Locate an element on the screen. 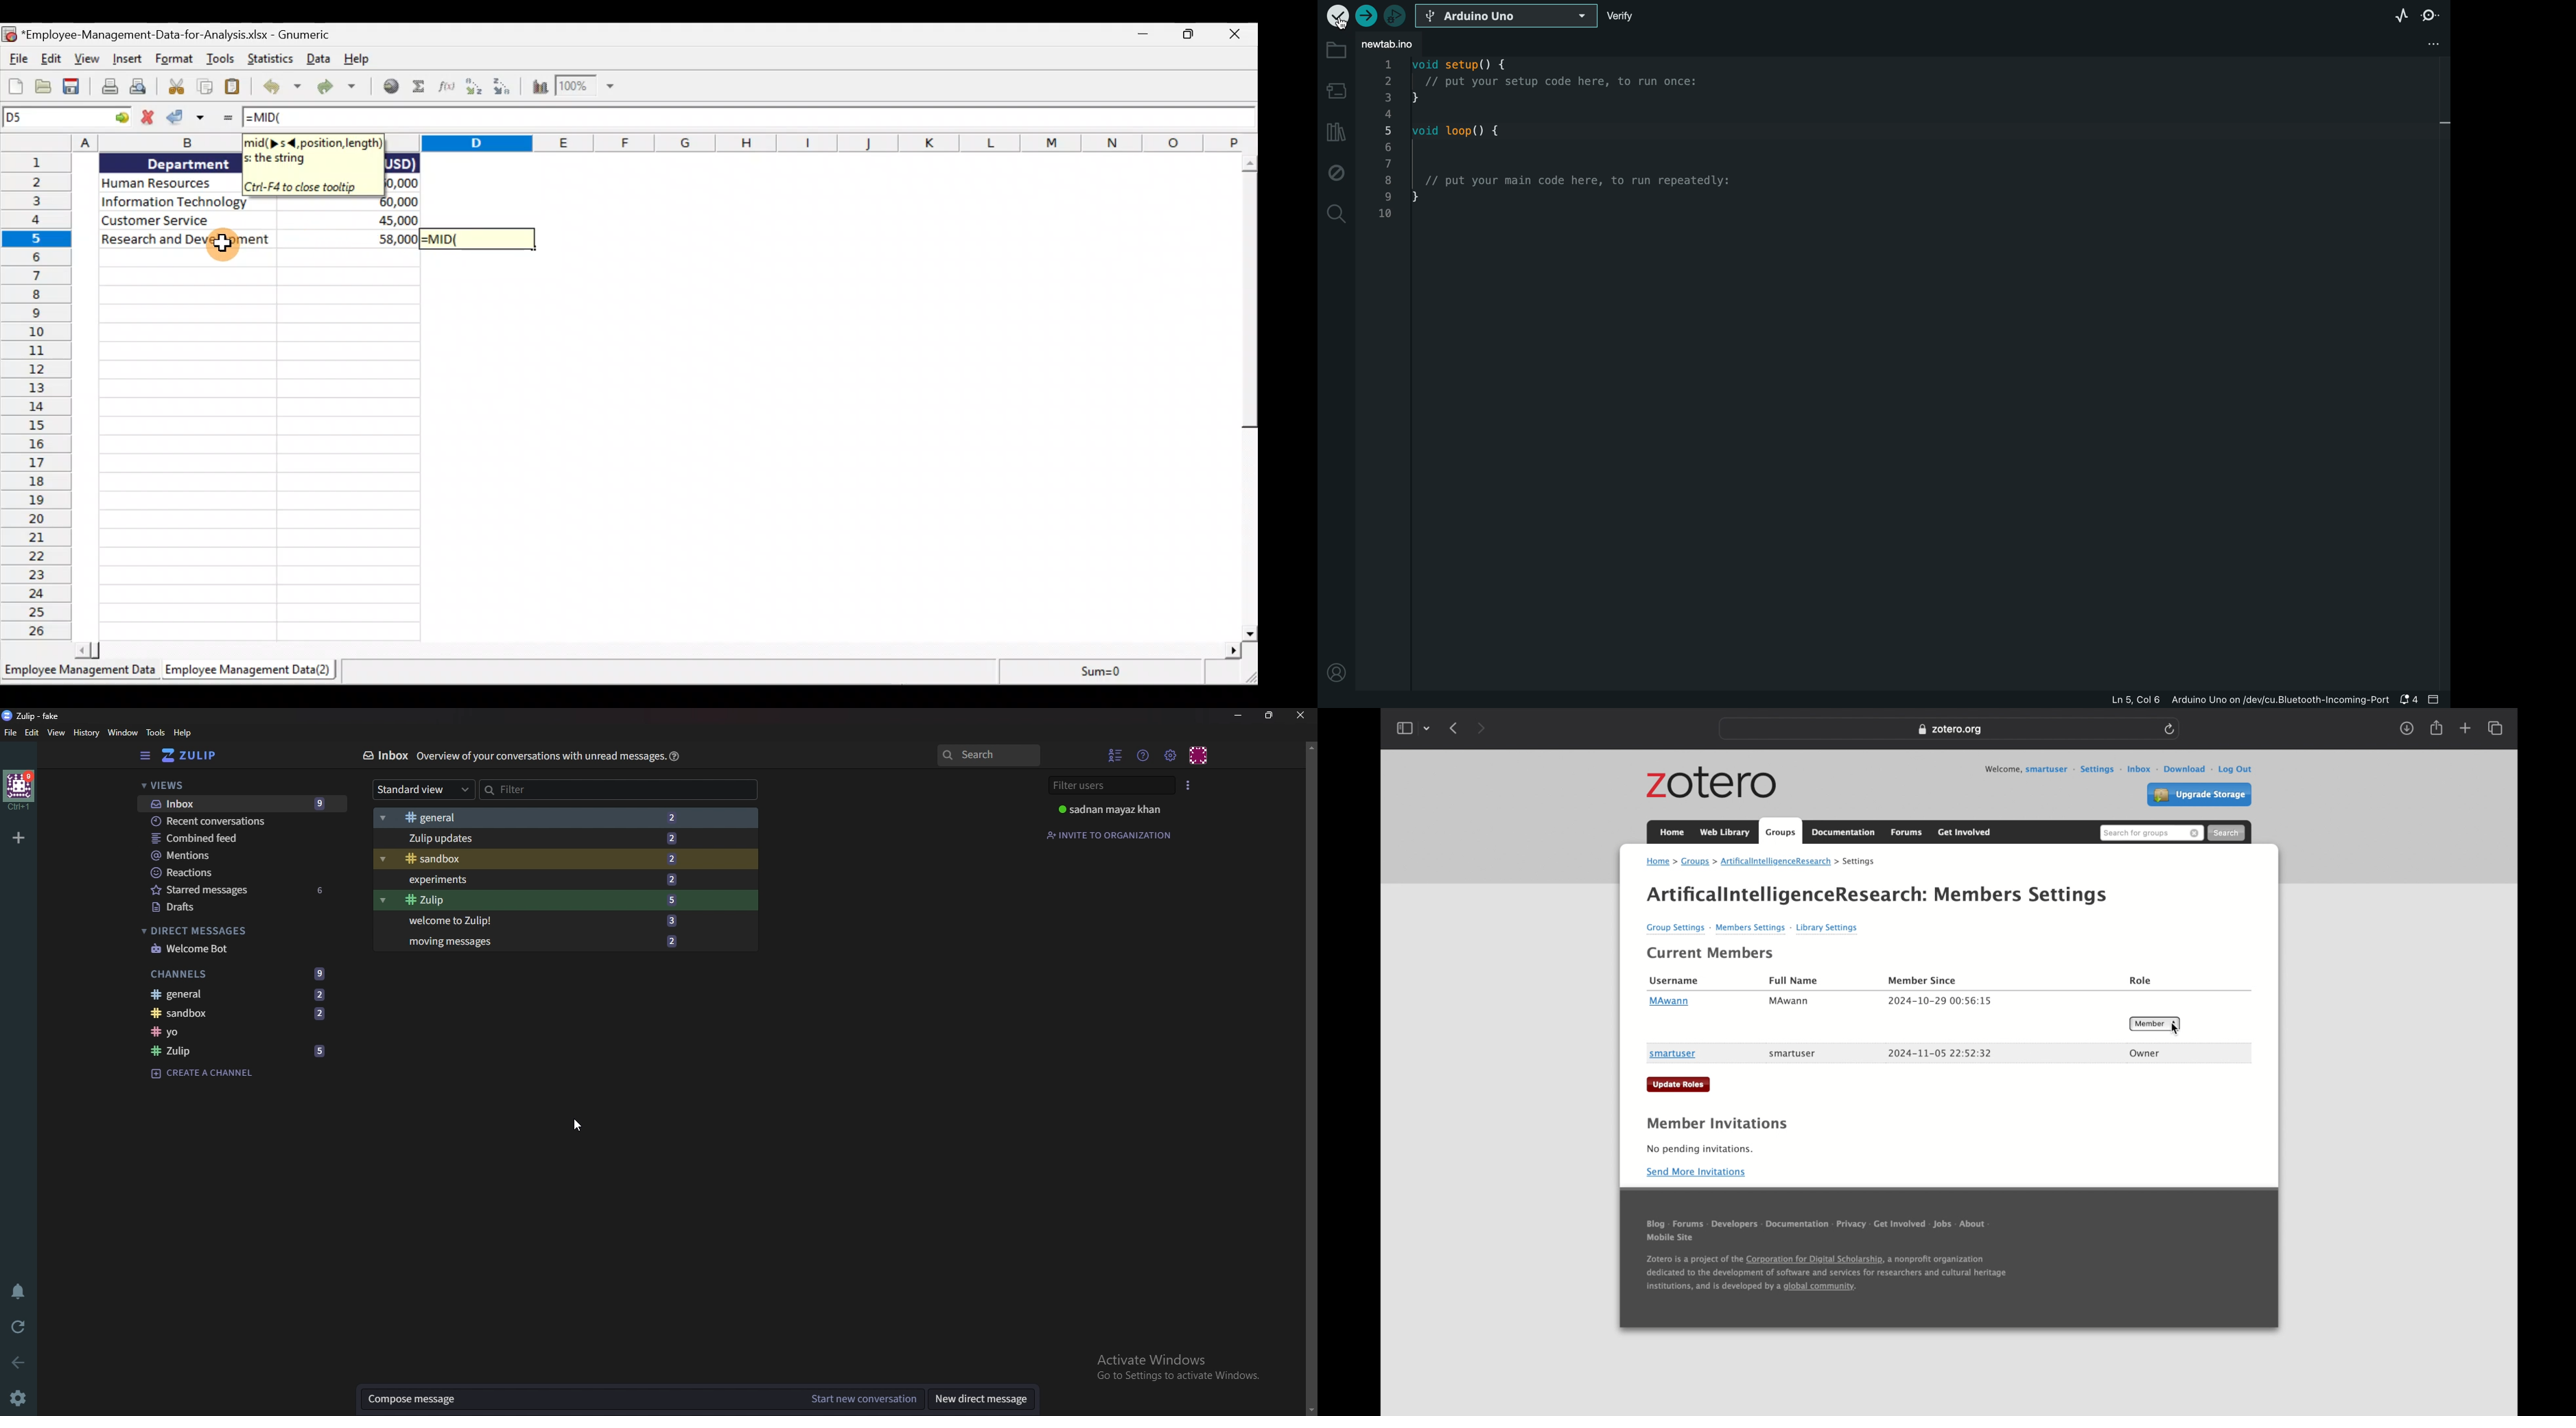 This screenshot has width=2576, height=1428. developers is located at coordinates (1735, 1227).